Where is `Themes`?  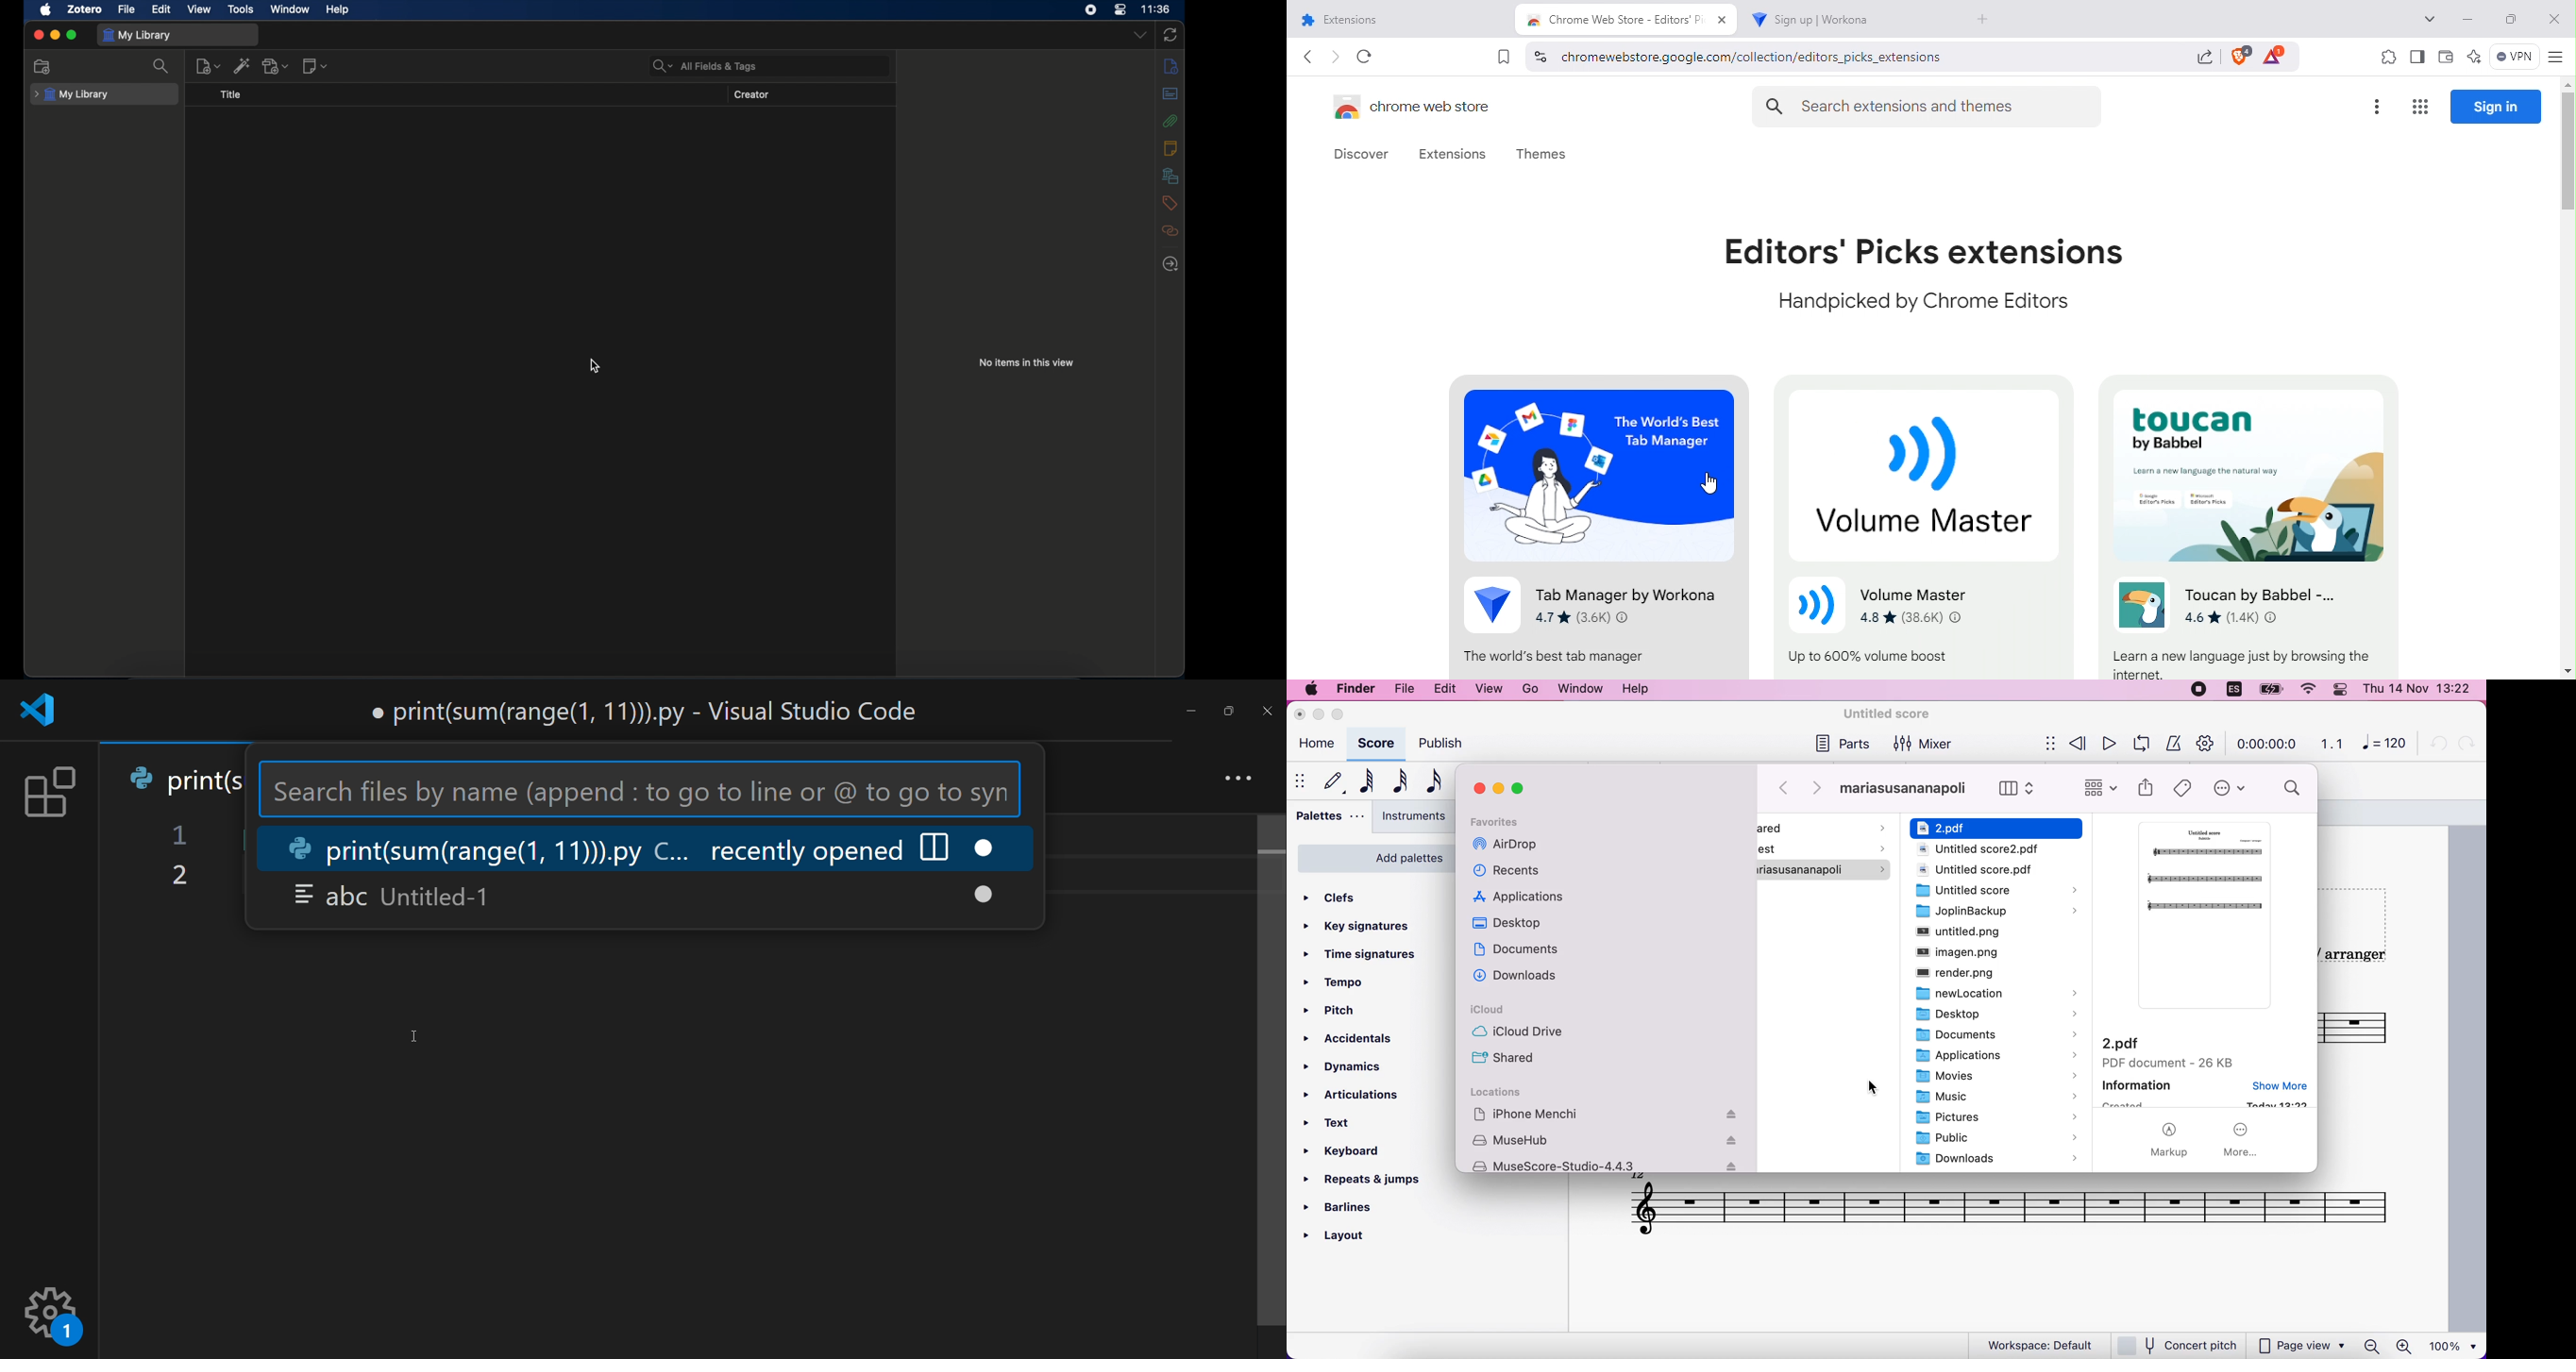 Themes is located at coordinates (1541, 153).